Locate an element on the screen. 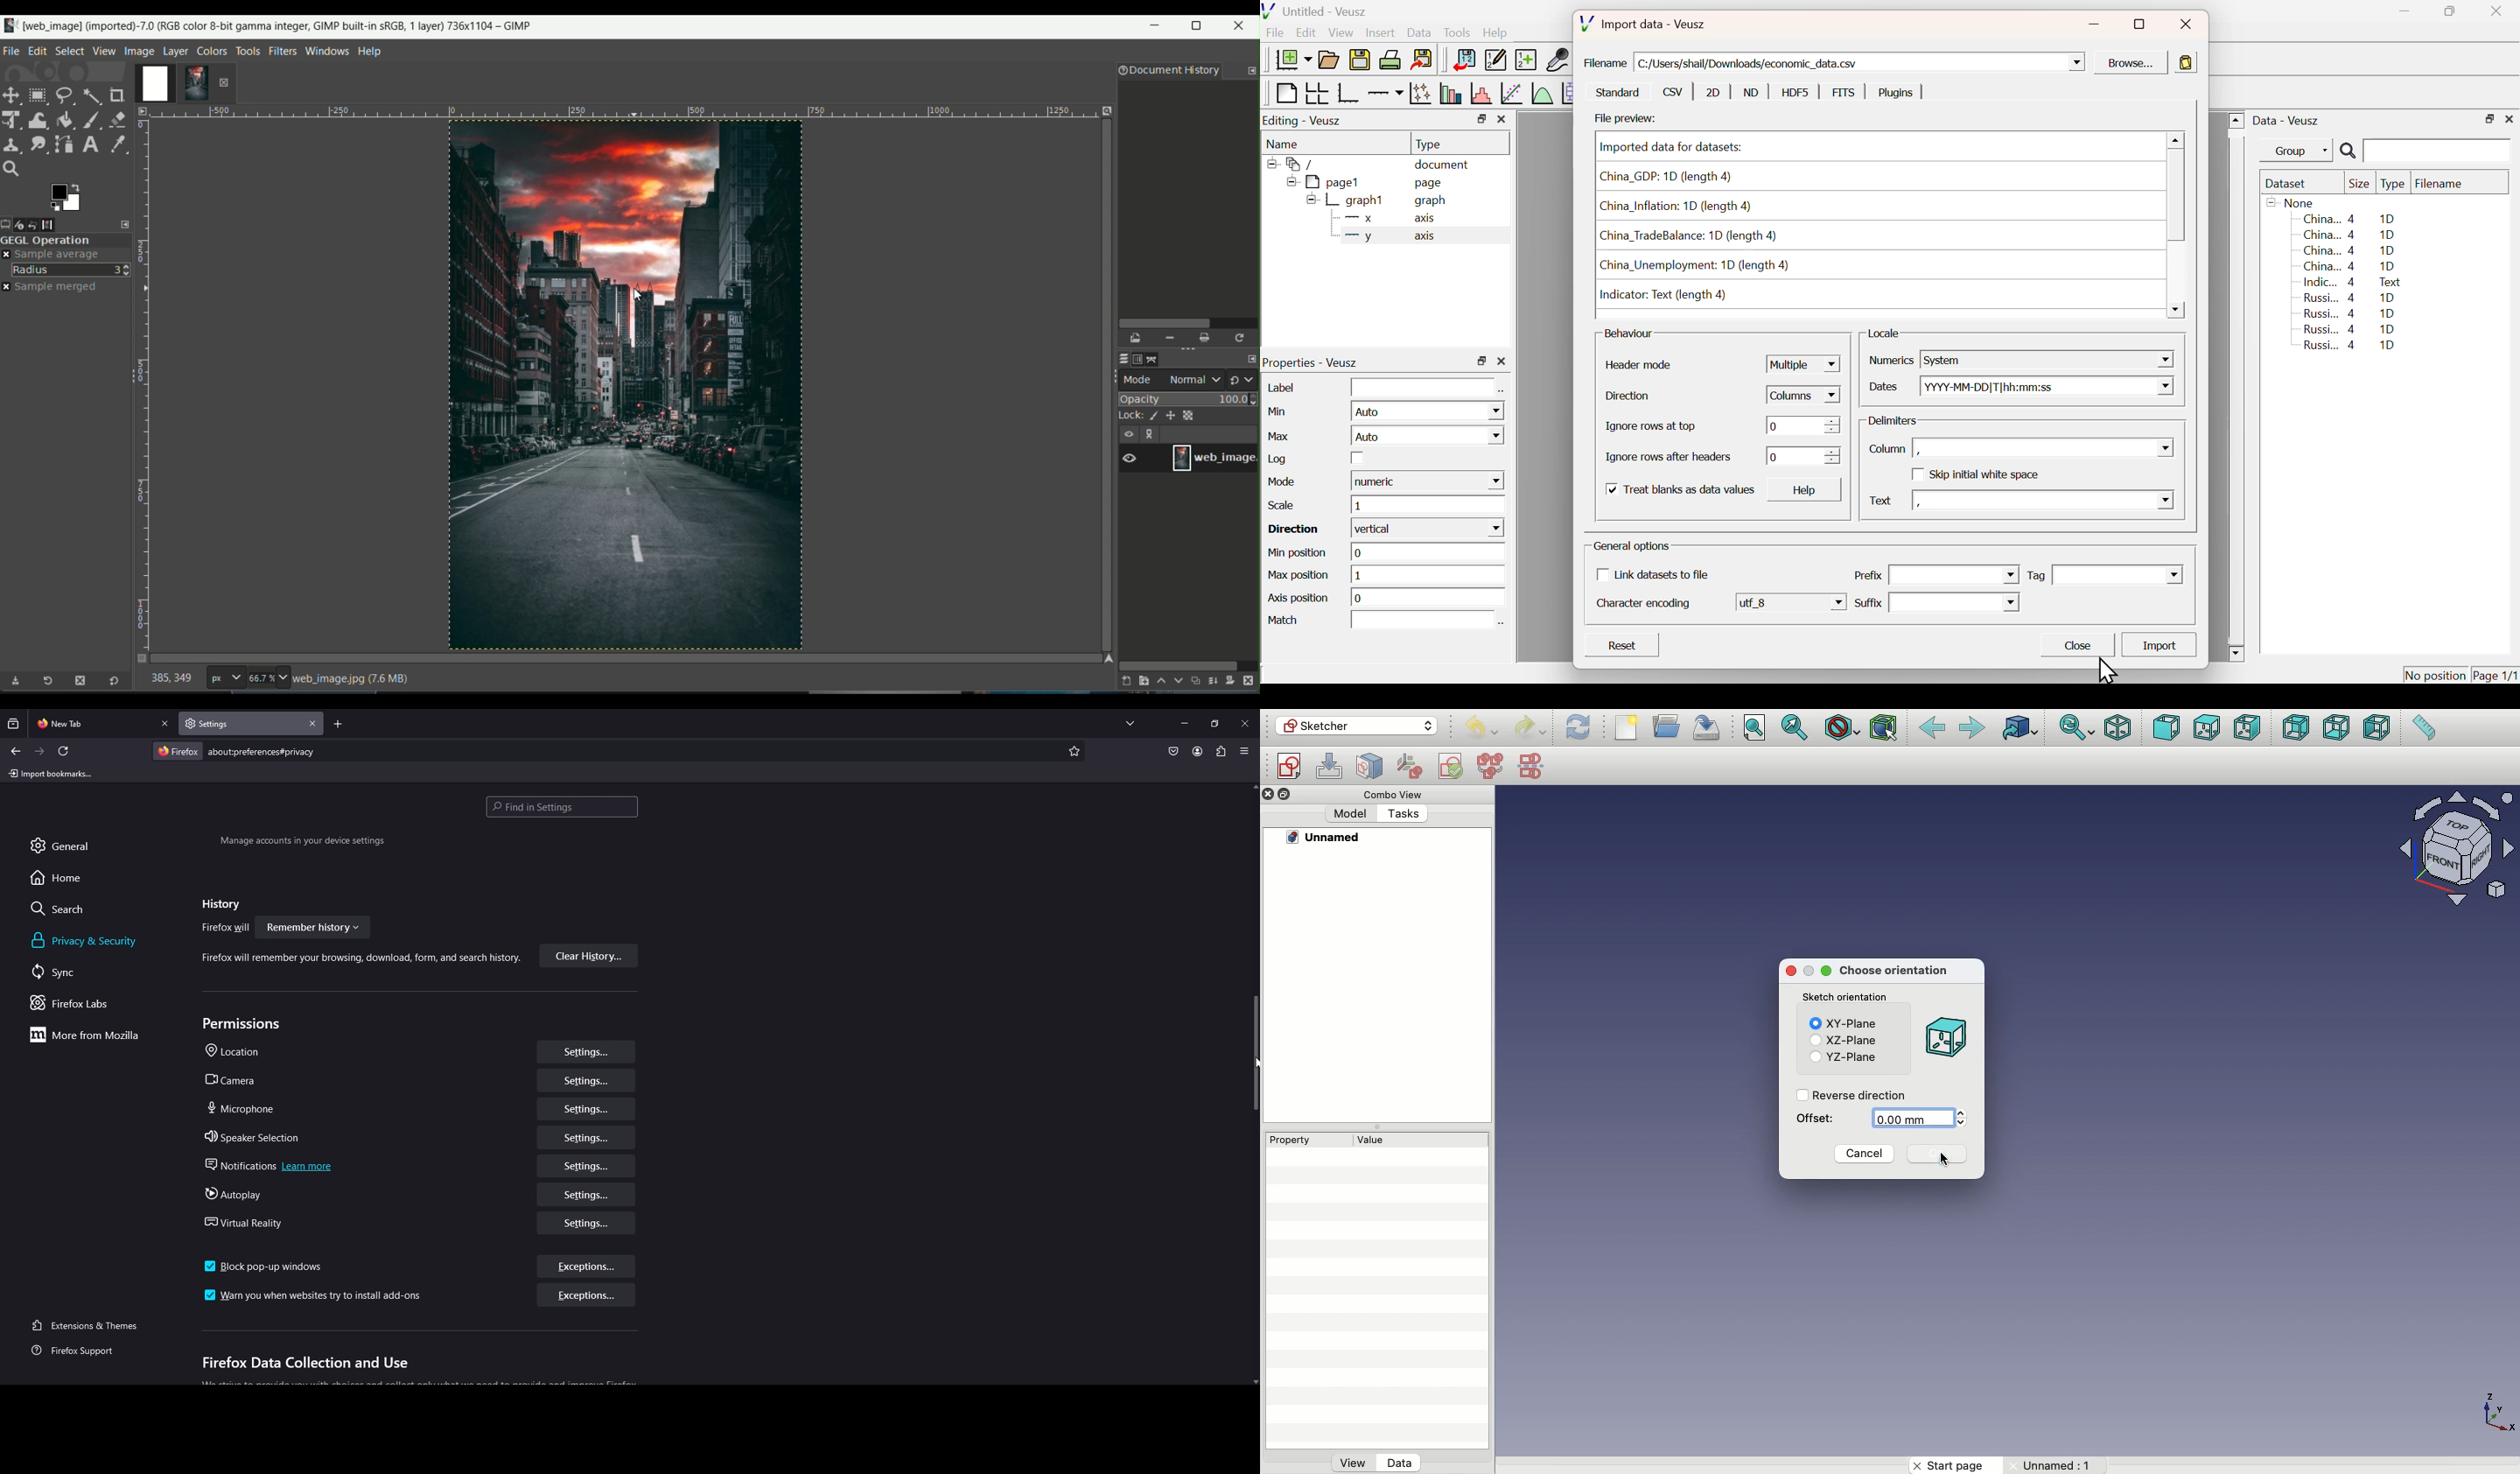 This screenshot has width=2520, height=1484. Suffix is located at coordinates (1869, 604).